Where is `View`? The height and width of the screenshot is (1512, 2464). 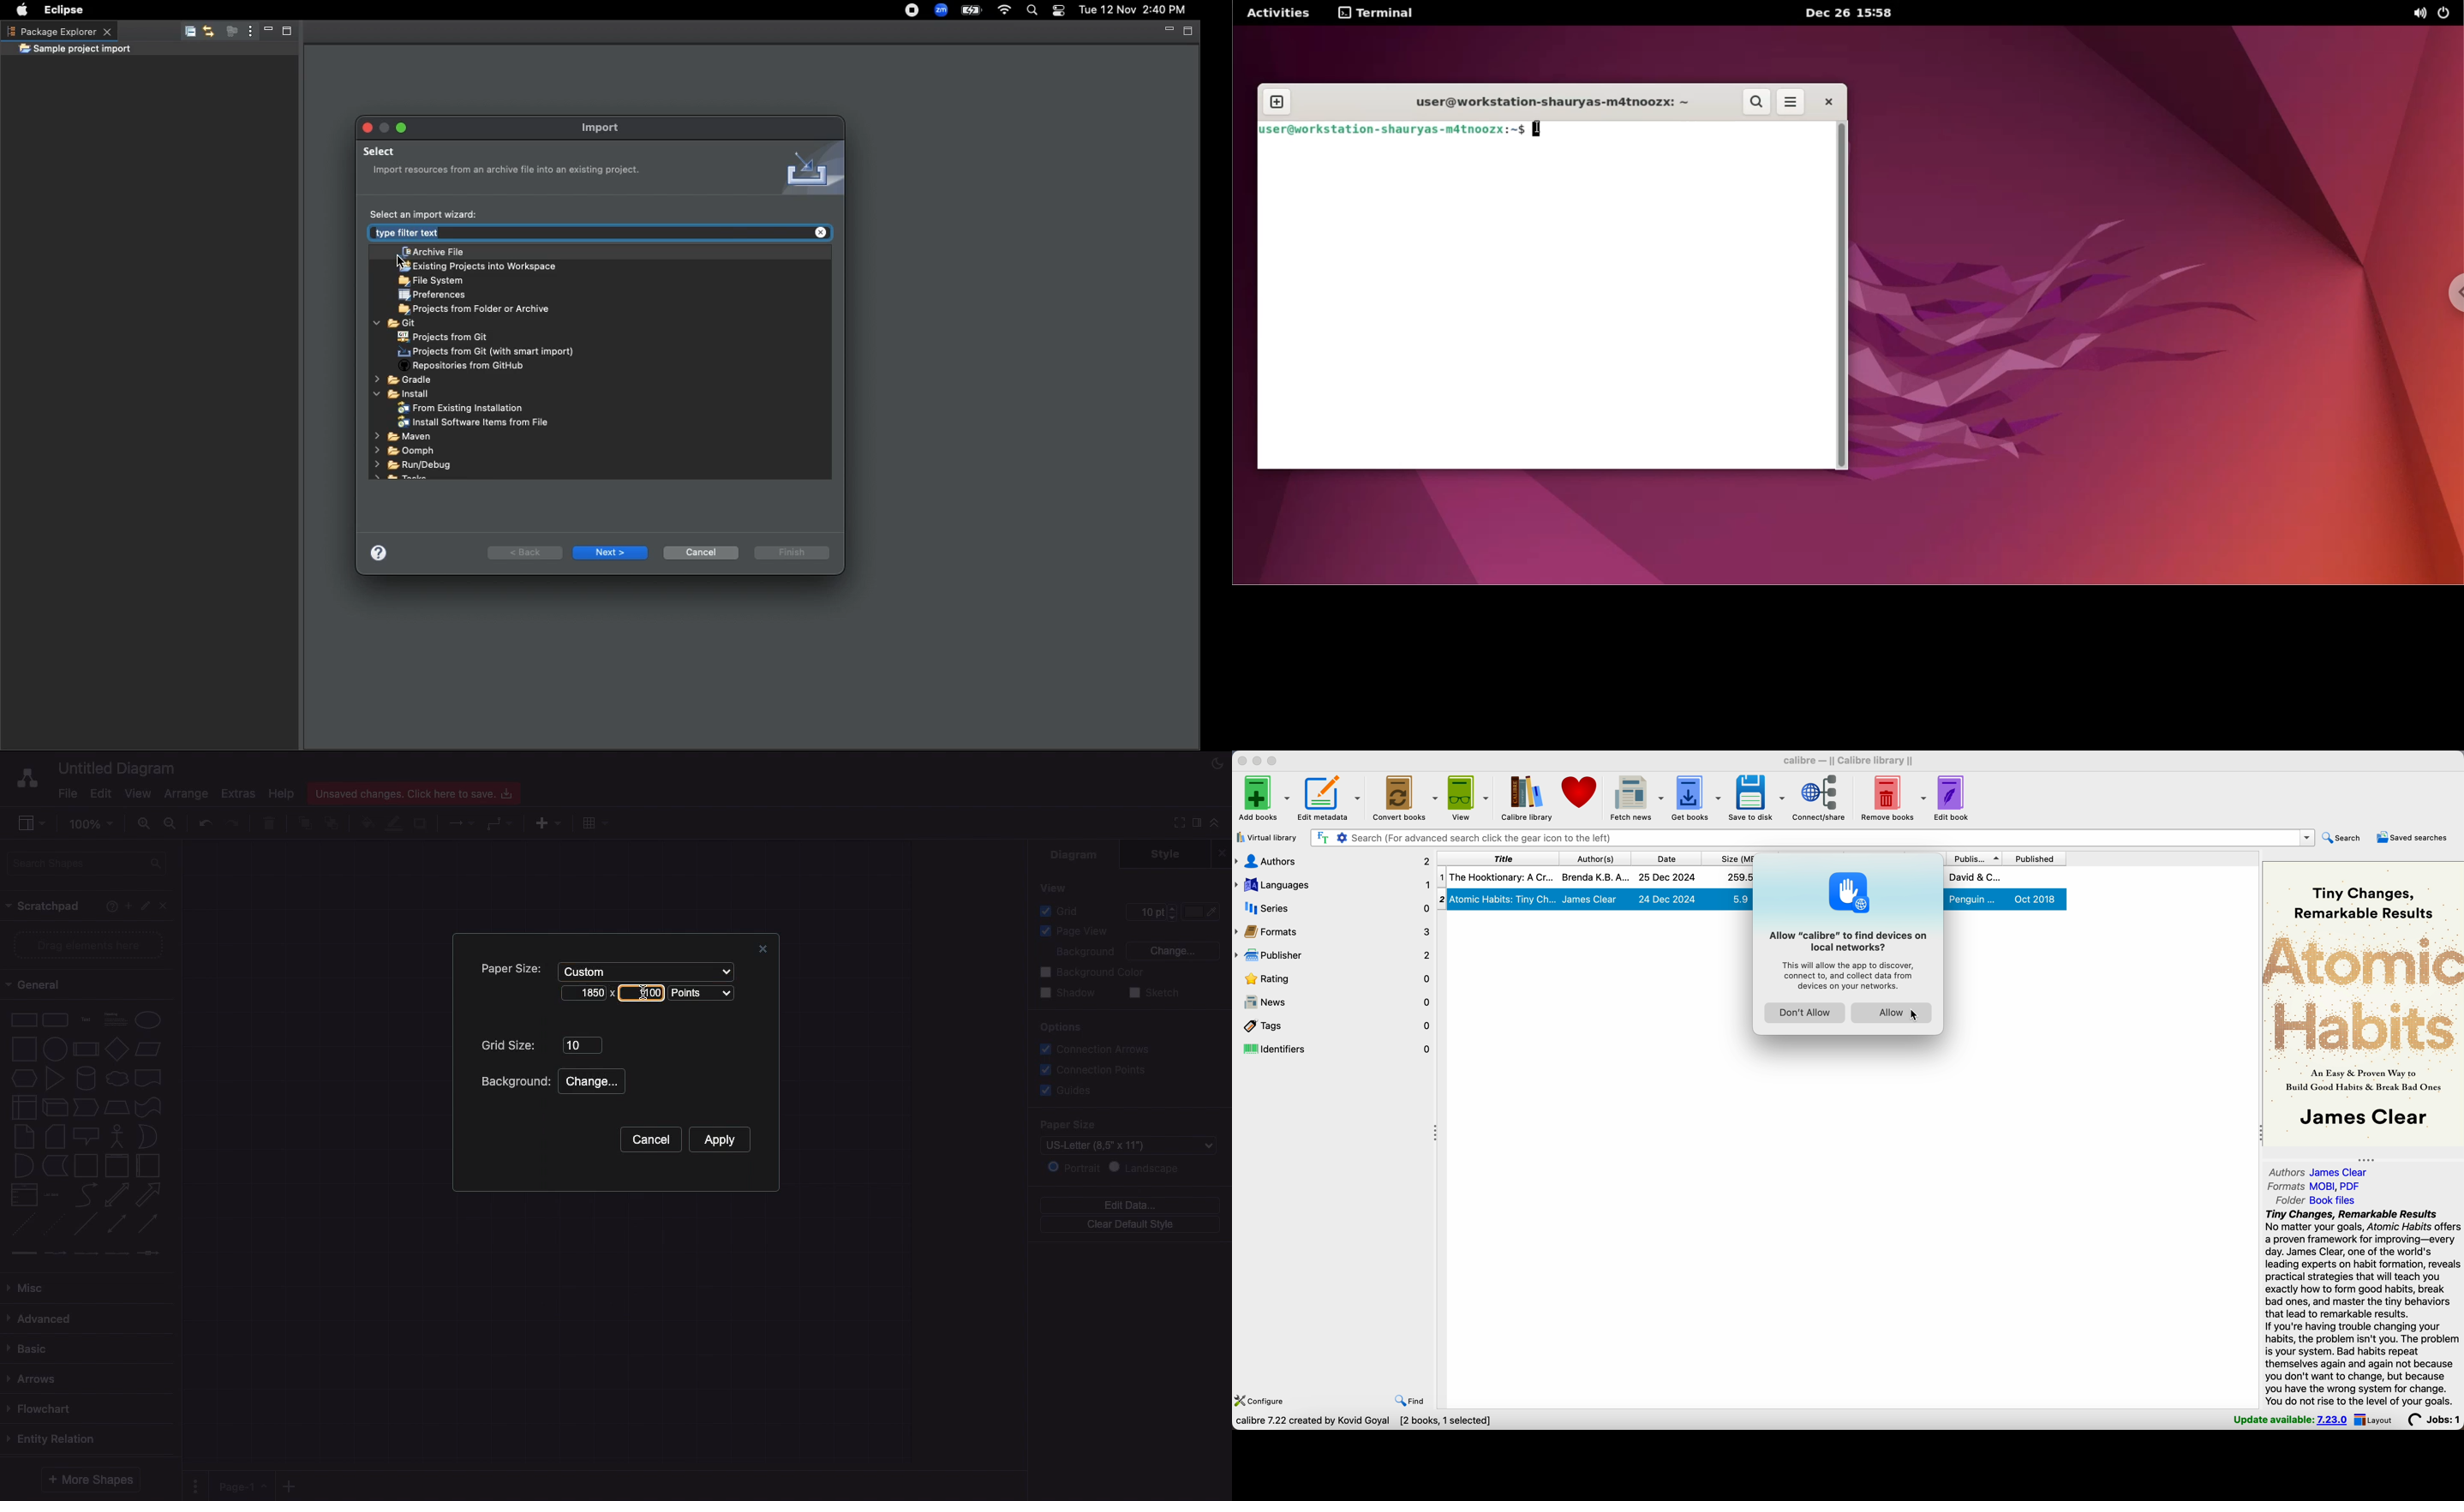
View is located at coordinates (138, 791).